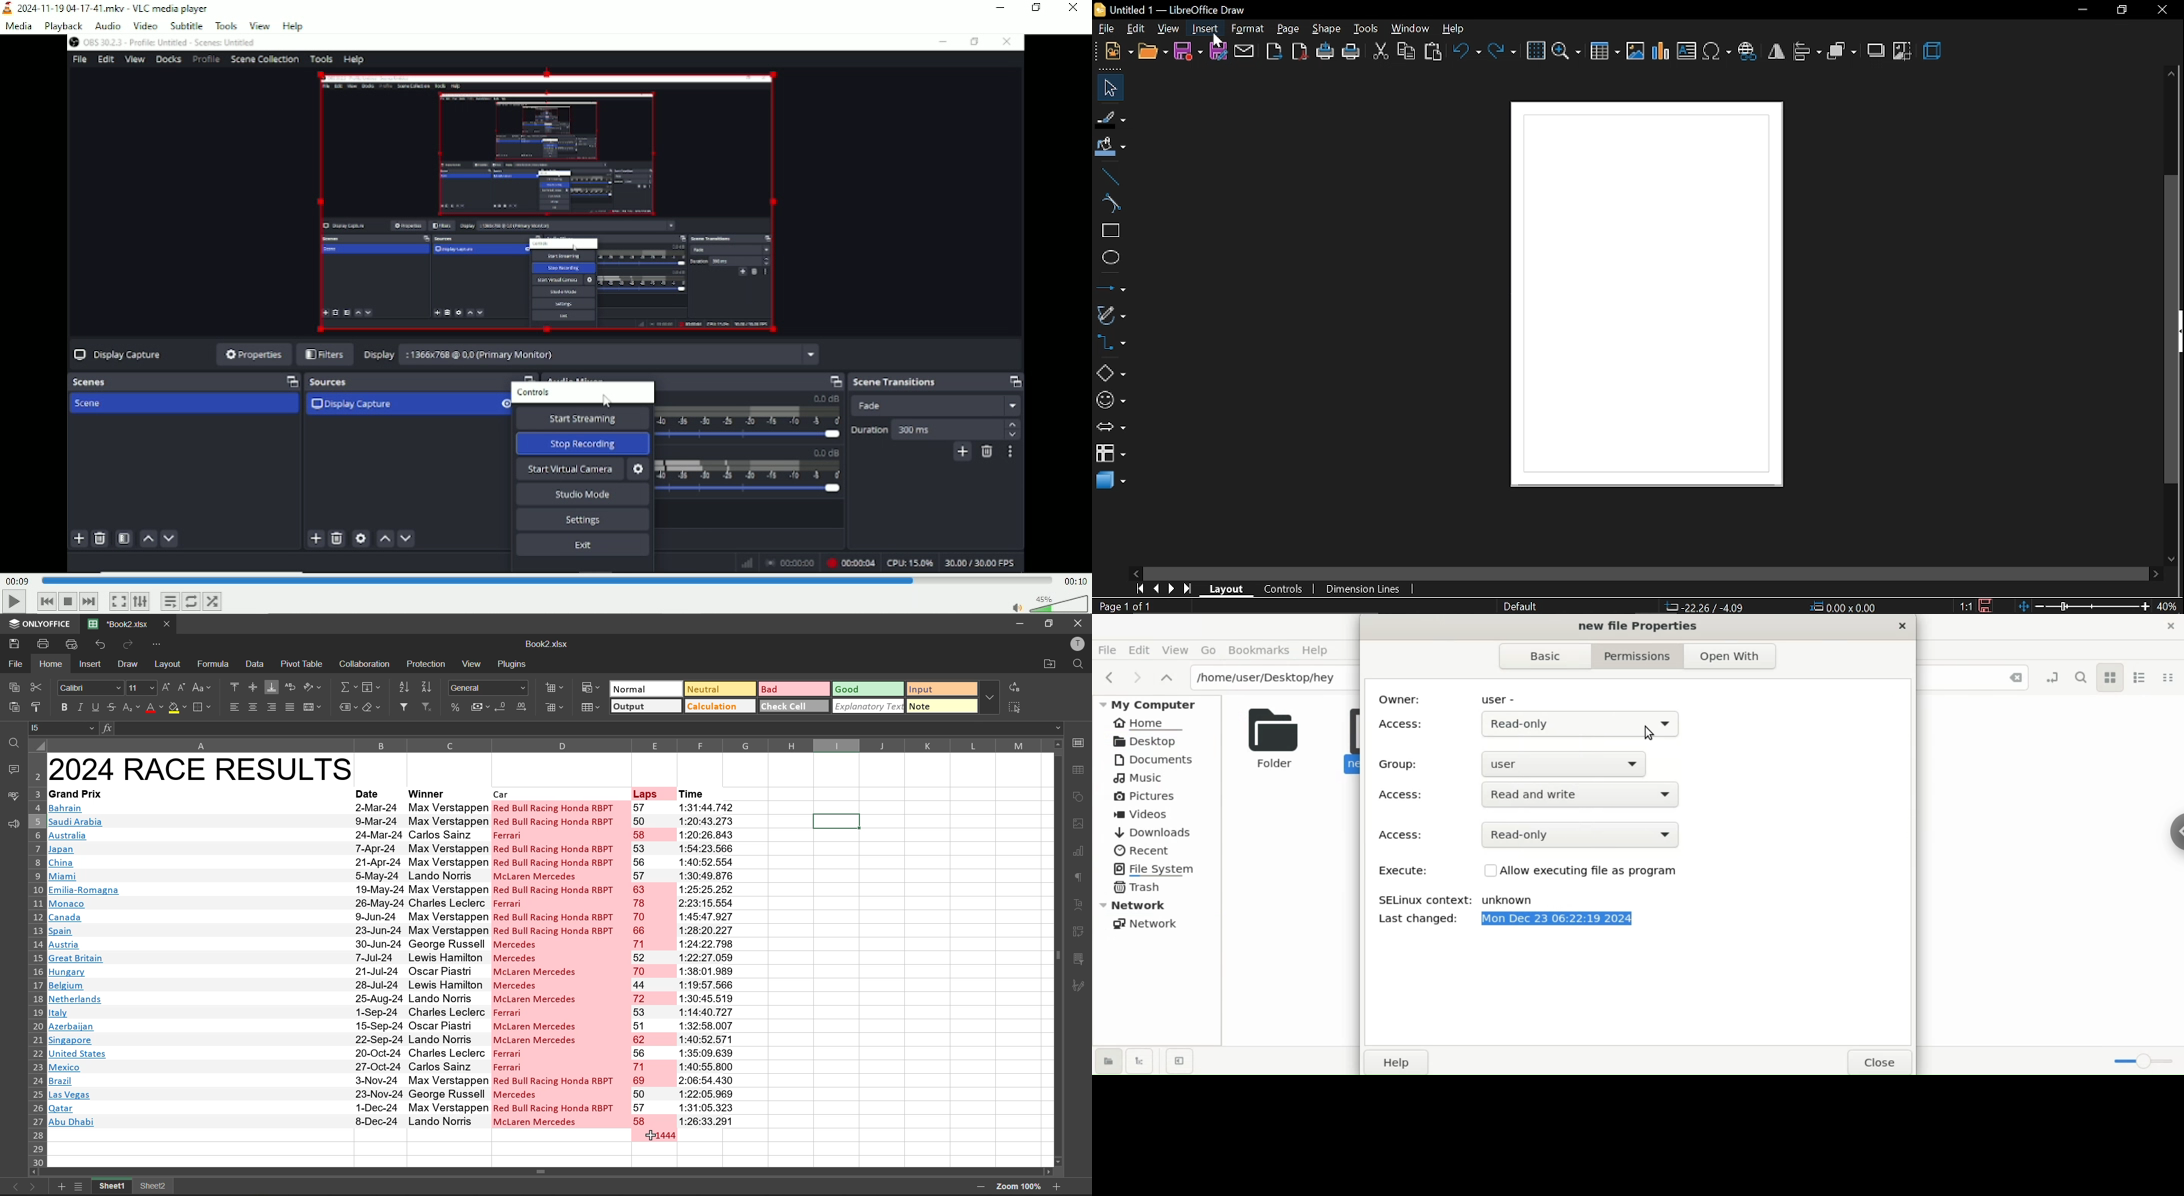 Image resolution: width=2184 pixels, height=1204 pixels. What do you see at coordinates (1112, 118) in the screenshot?
I see `fill line` at bounding box center [1112, 118].